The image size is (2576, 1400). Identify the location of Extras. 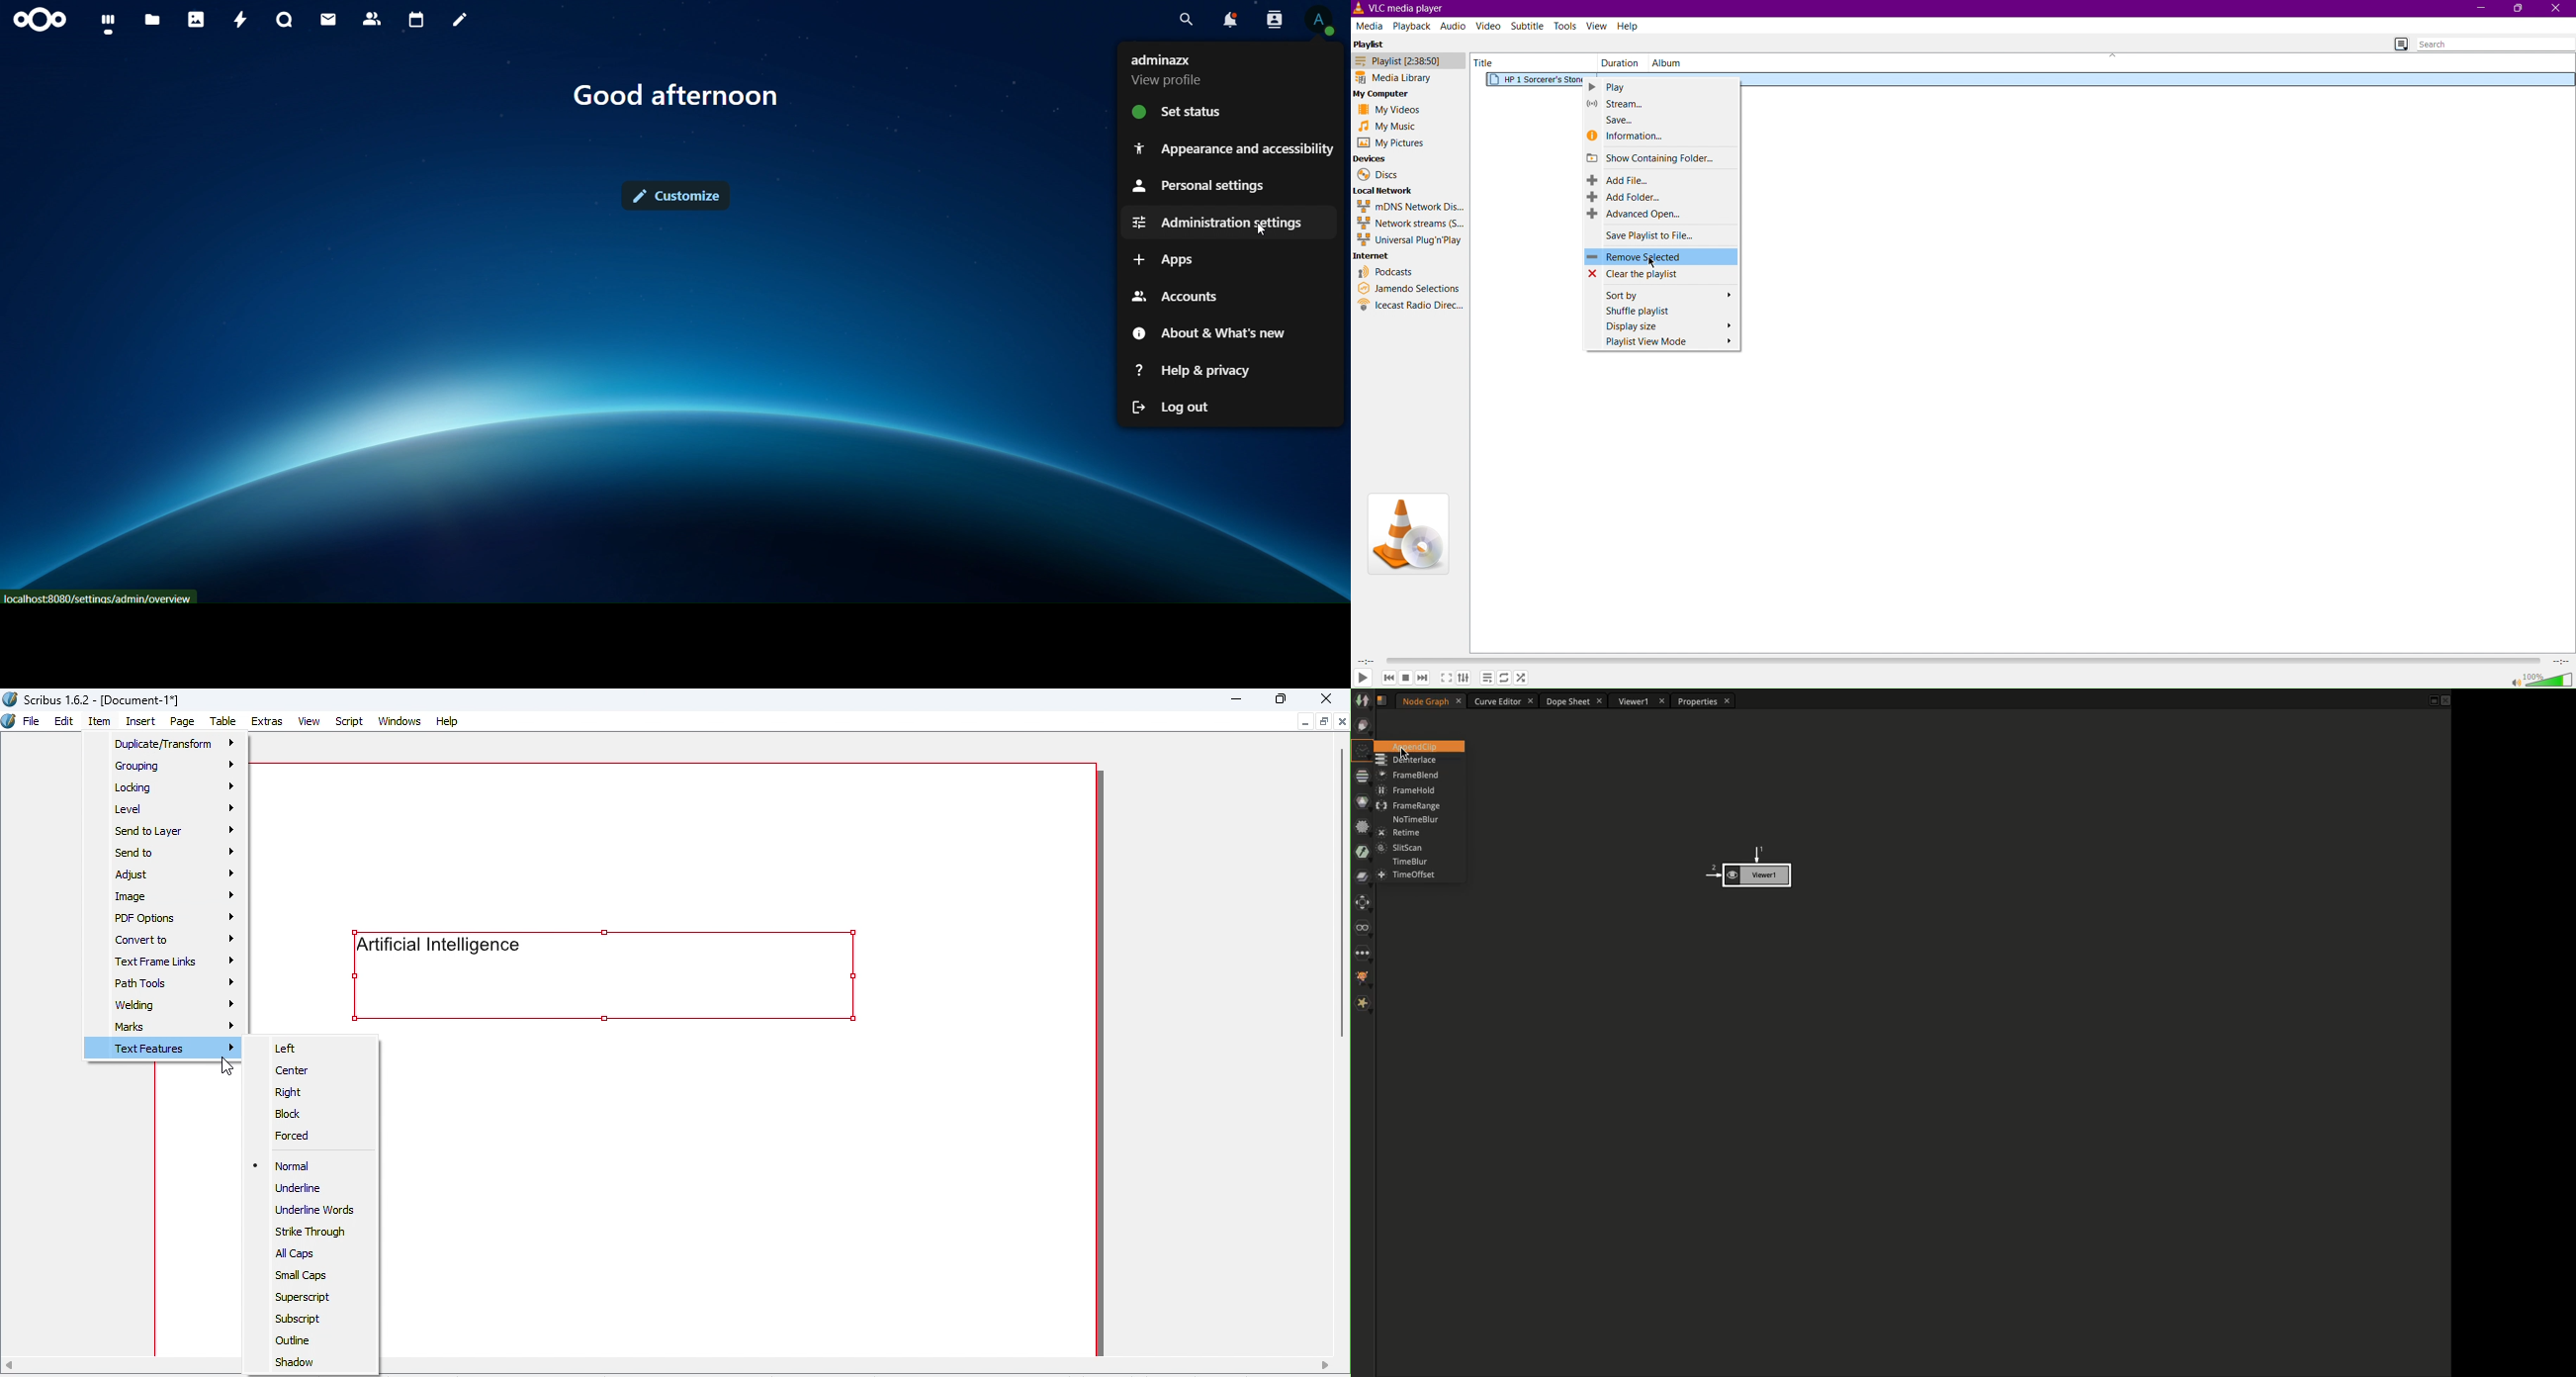
(269, 722).